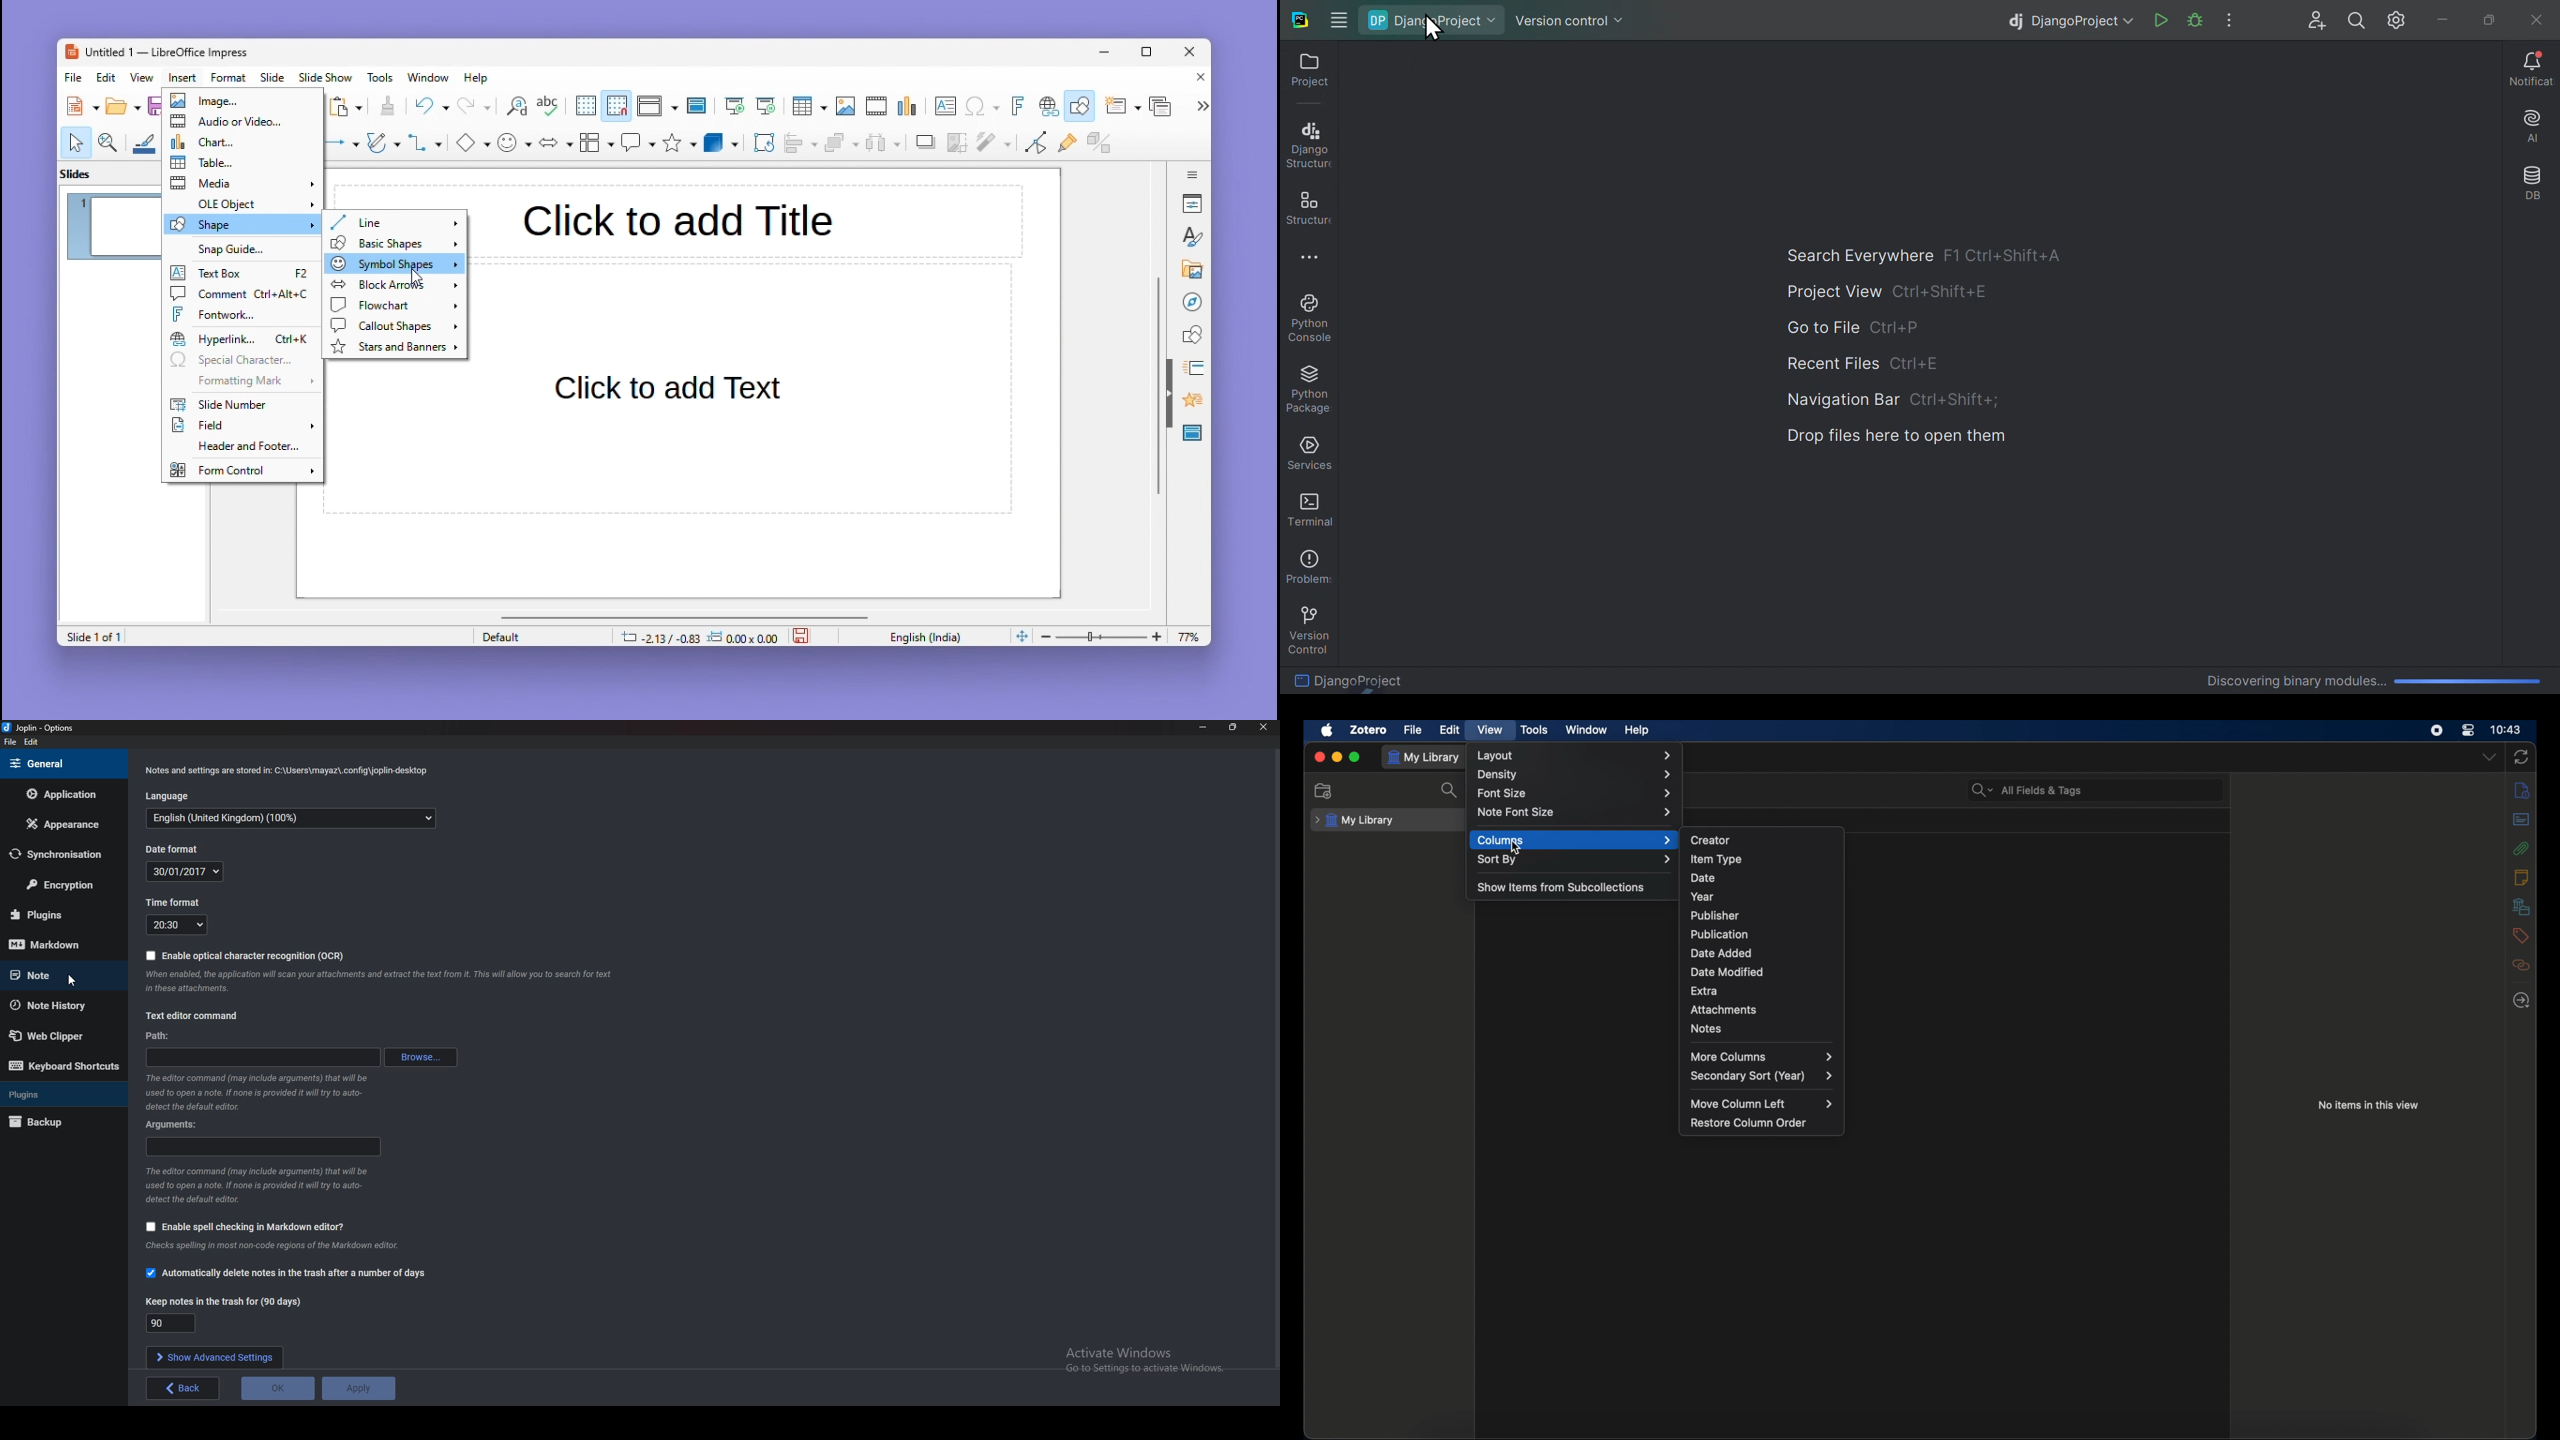  What do you see at coordinates (11, 741) in the screenshot?
I see `File` at bounding box center [11, 741].